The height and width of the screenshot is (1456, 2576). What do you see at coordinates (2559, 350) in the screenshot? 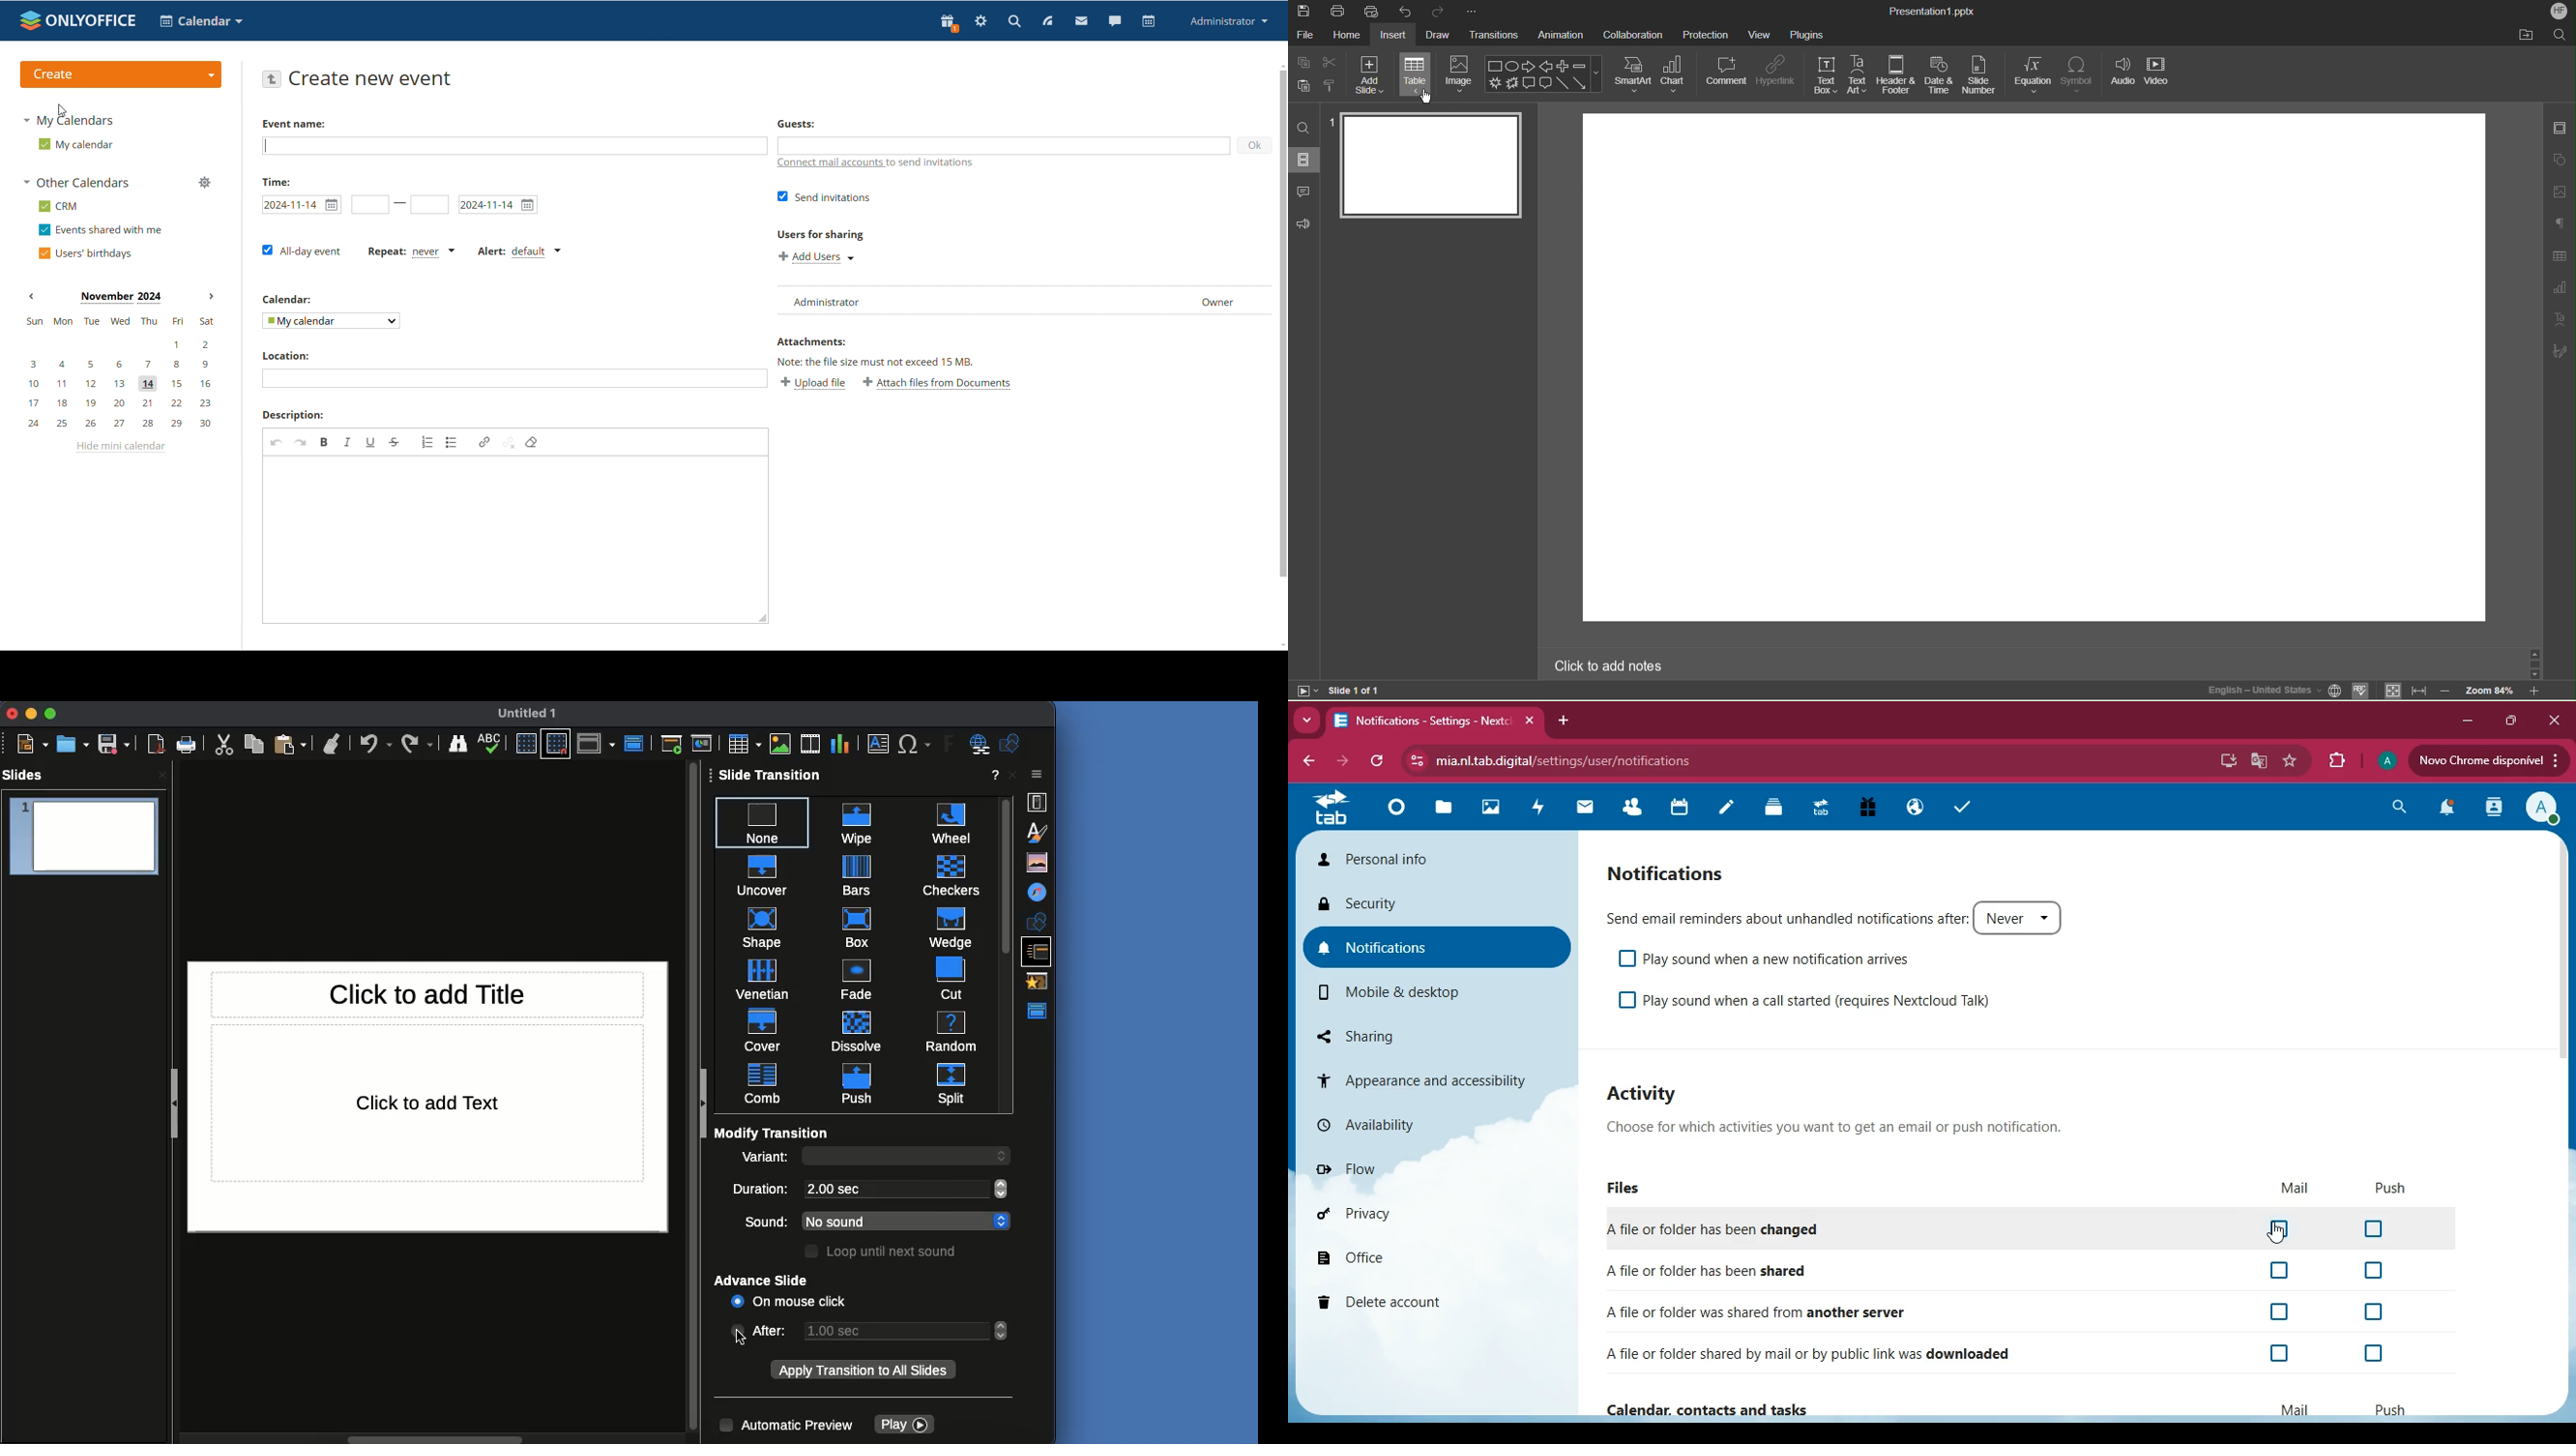
I see `Signature` at bounding box center [2559, 350].